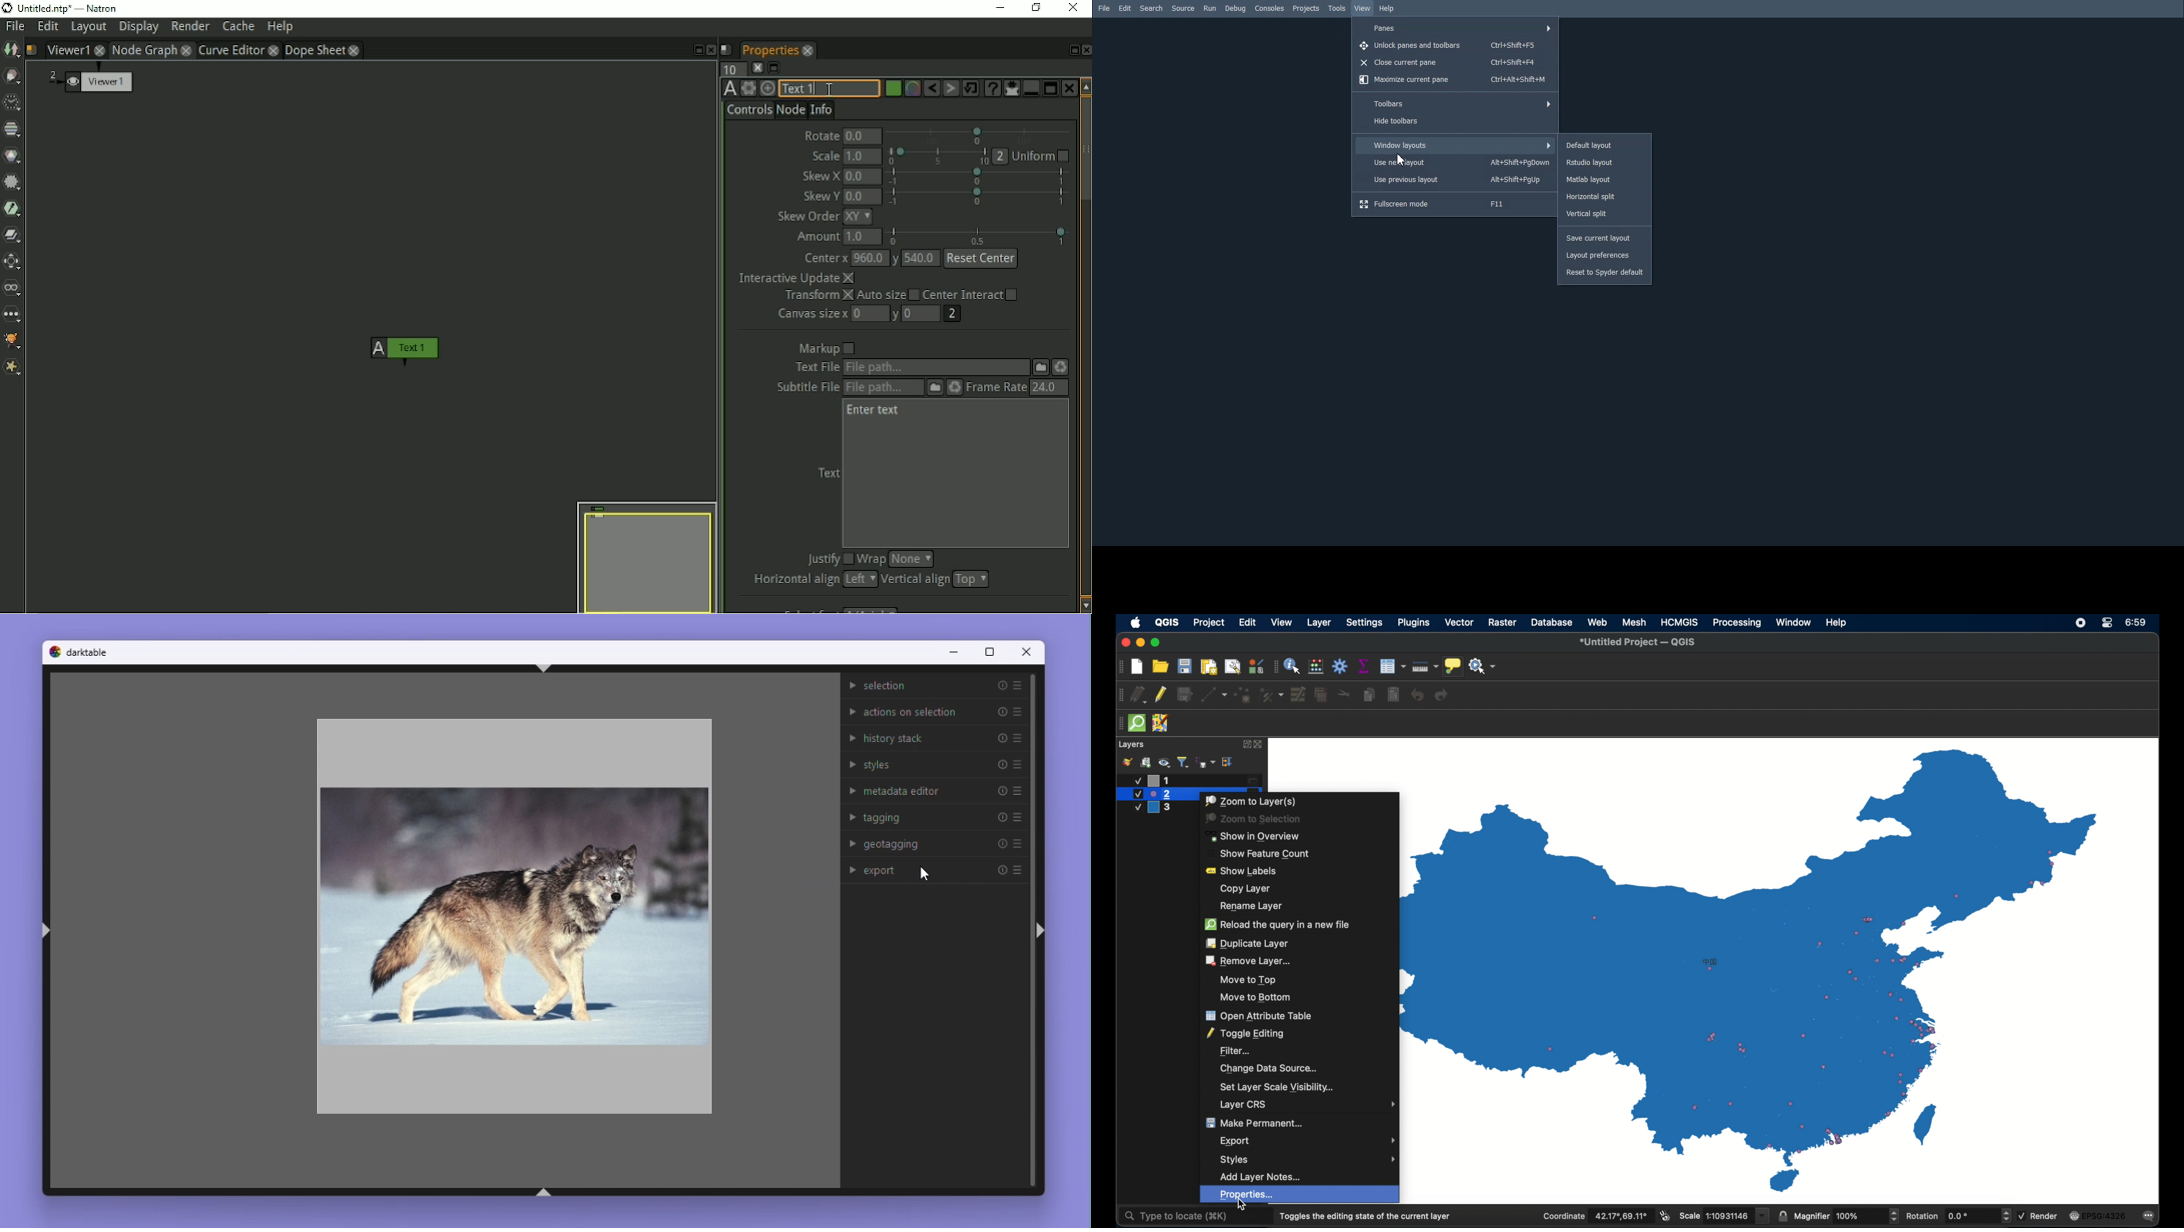 The width and height of the screenshot is (2184, 1232). What do you see at coordinates (1767, 977) in the screenshot?
I see `boundary  map of  china with point data` at bounding box center [1767, 977].